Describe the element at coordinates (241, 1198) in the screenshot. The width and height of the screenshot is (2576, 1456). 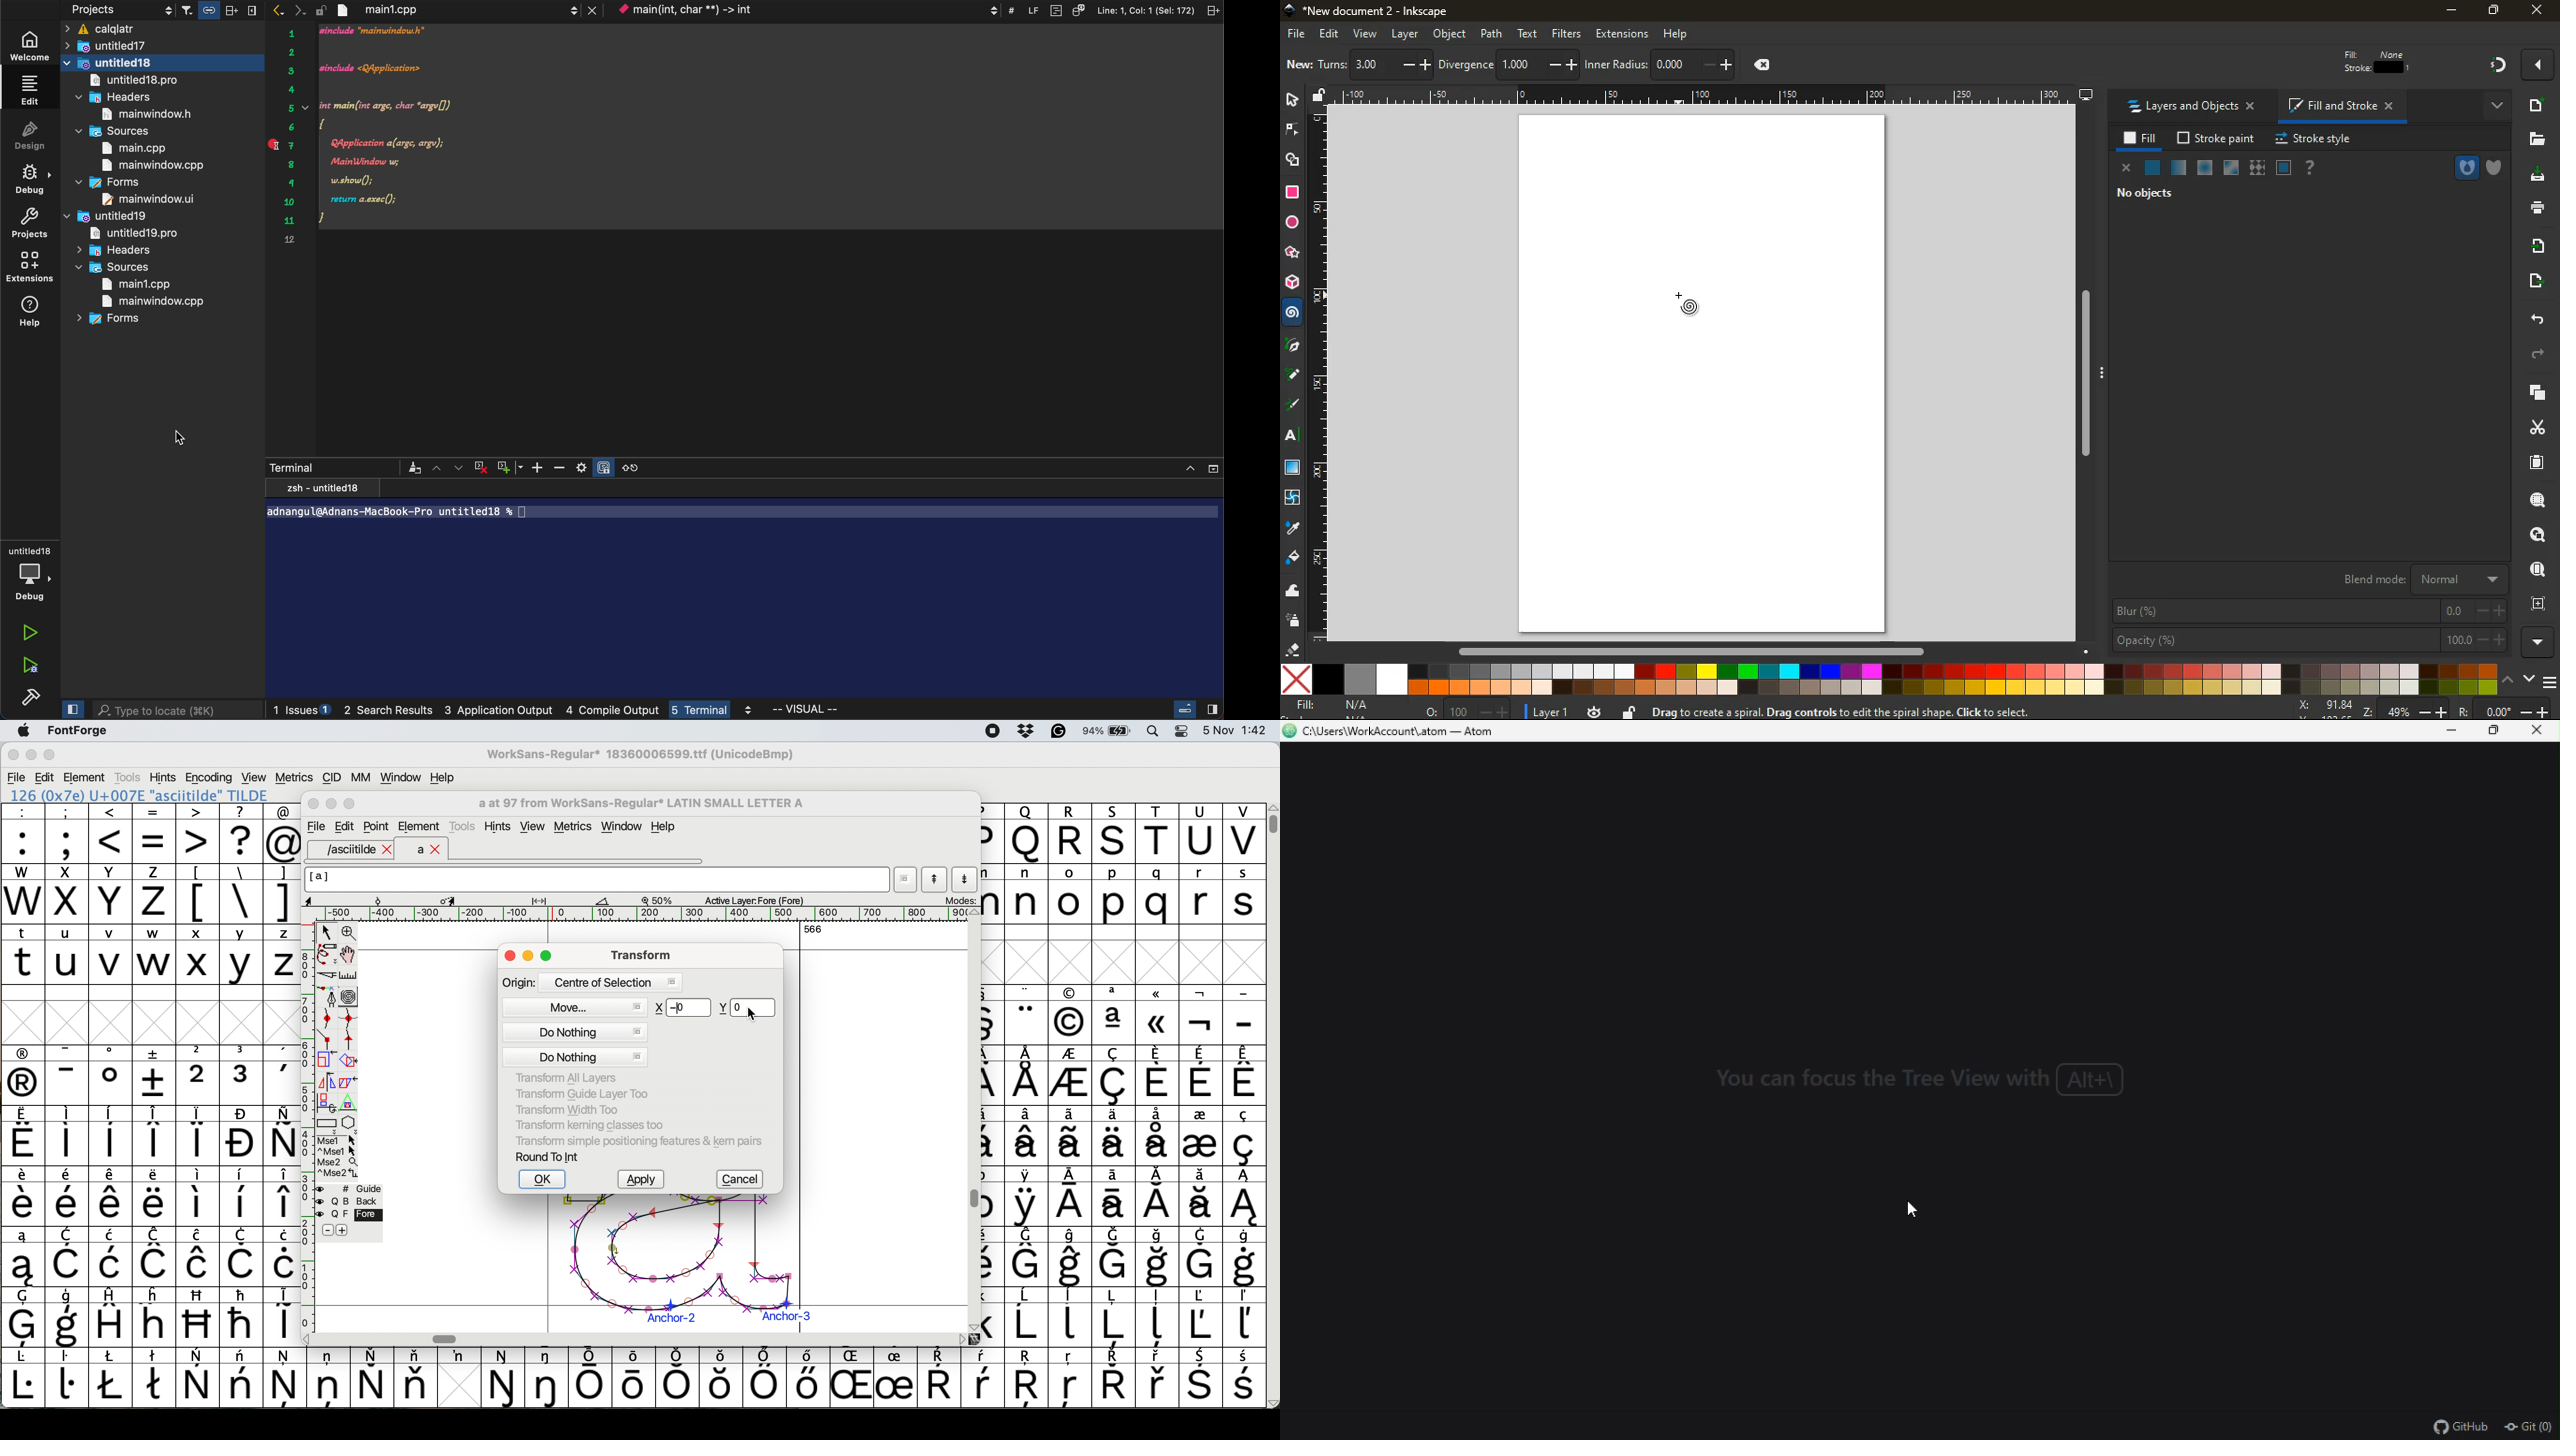
I see `symbol` at that location.